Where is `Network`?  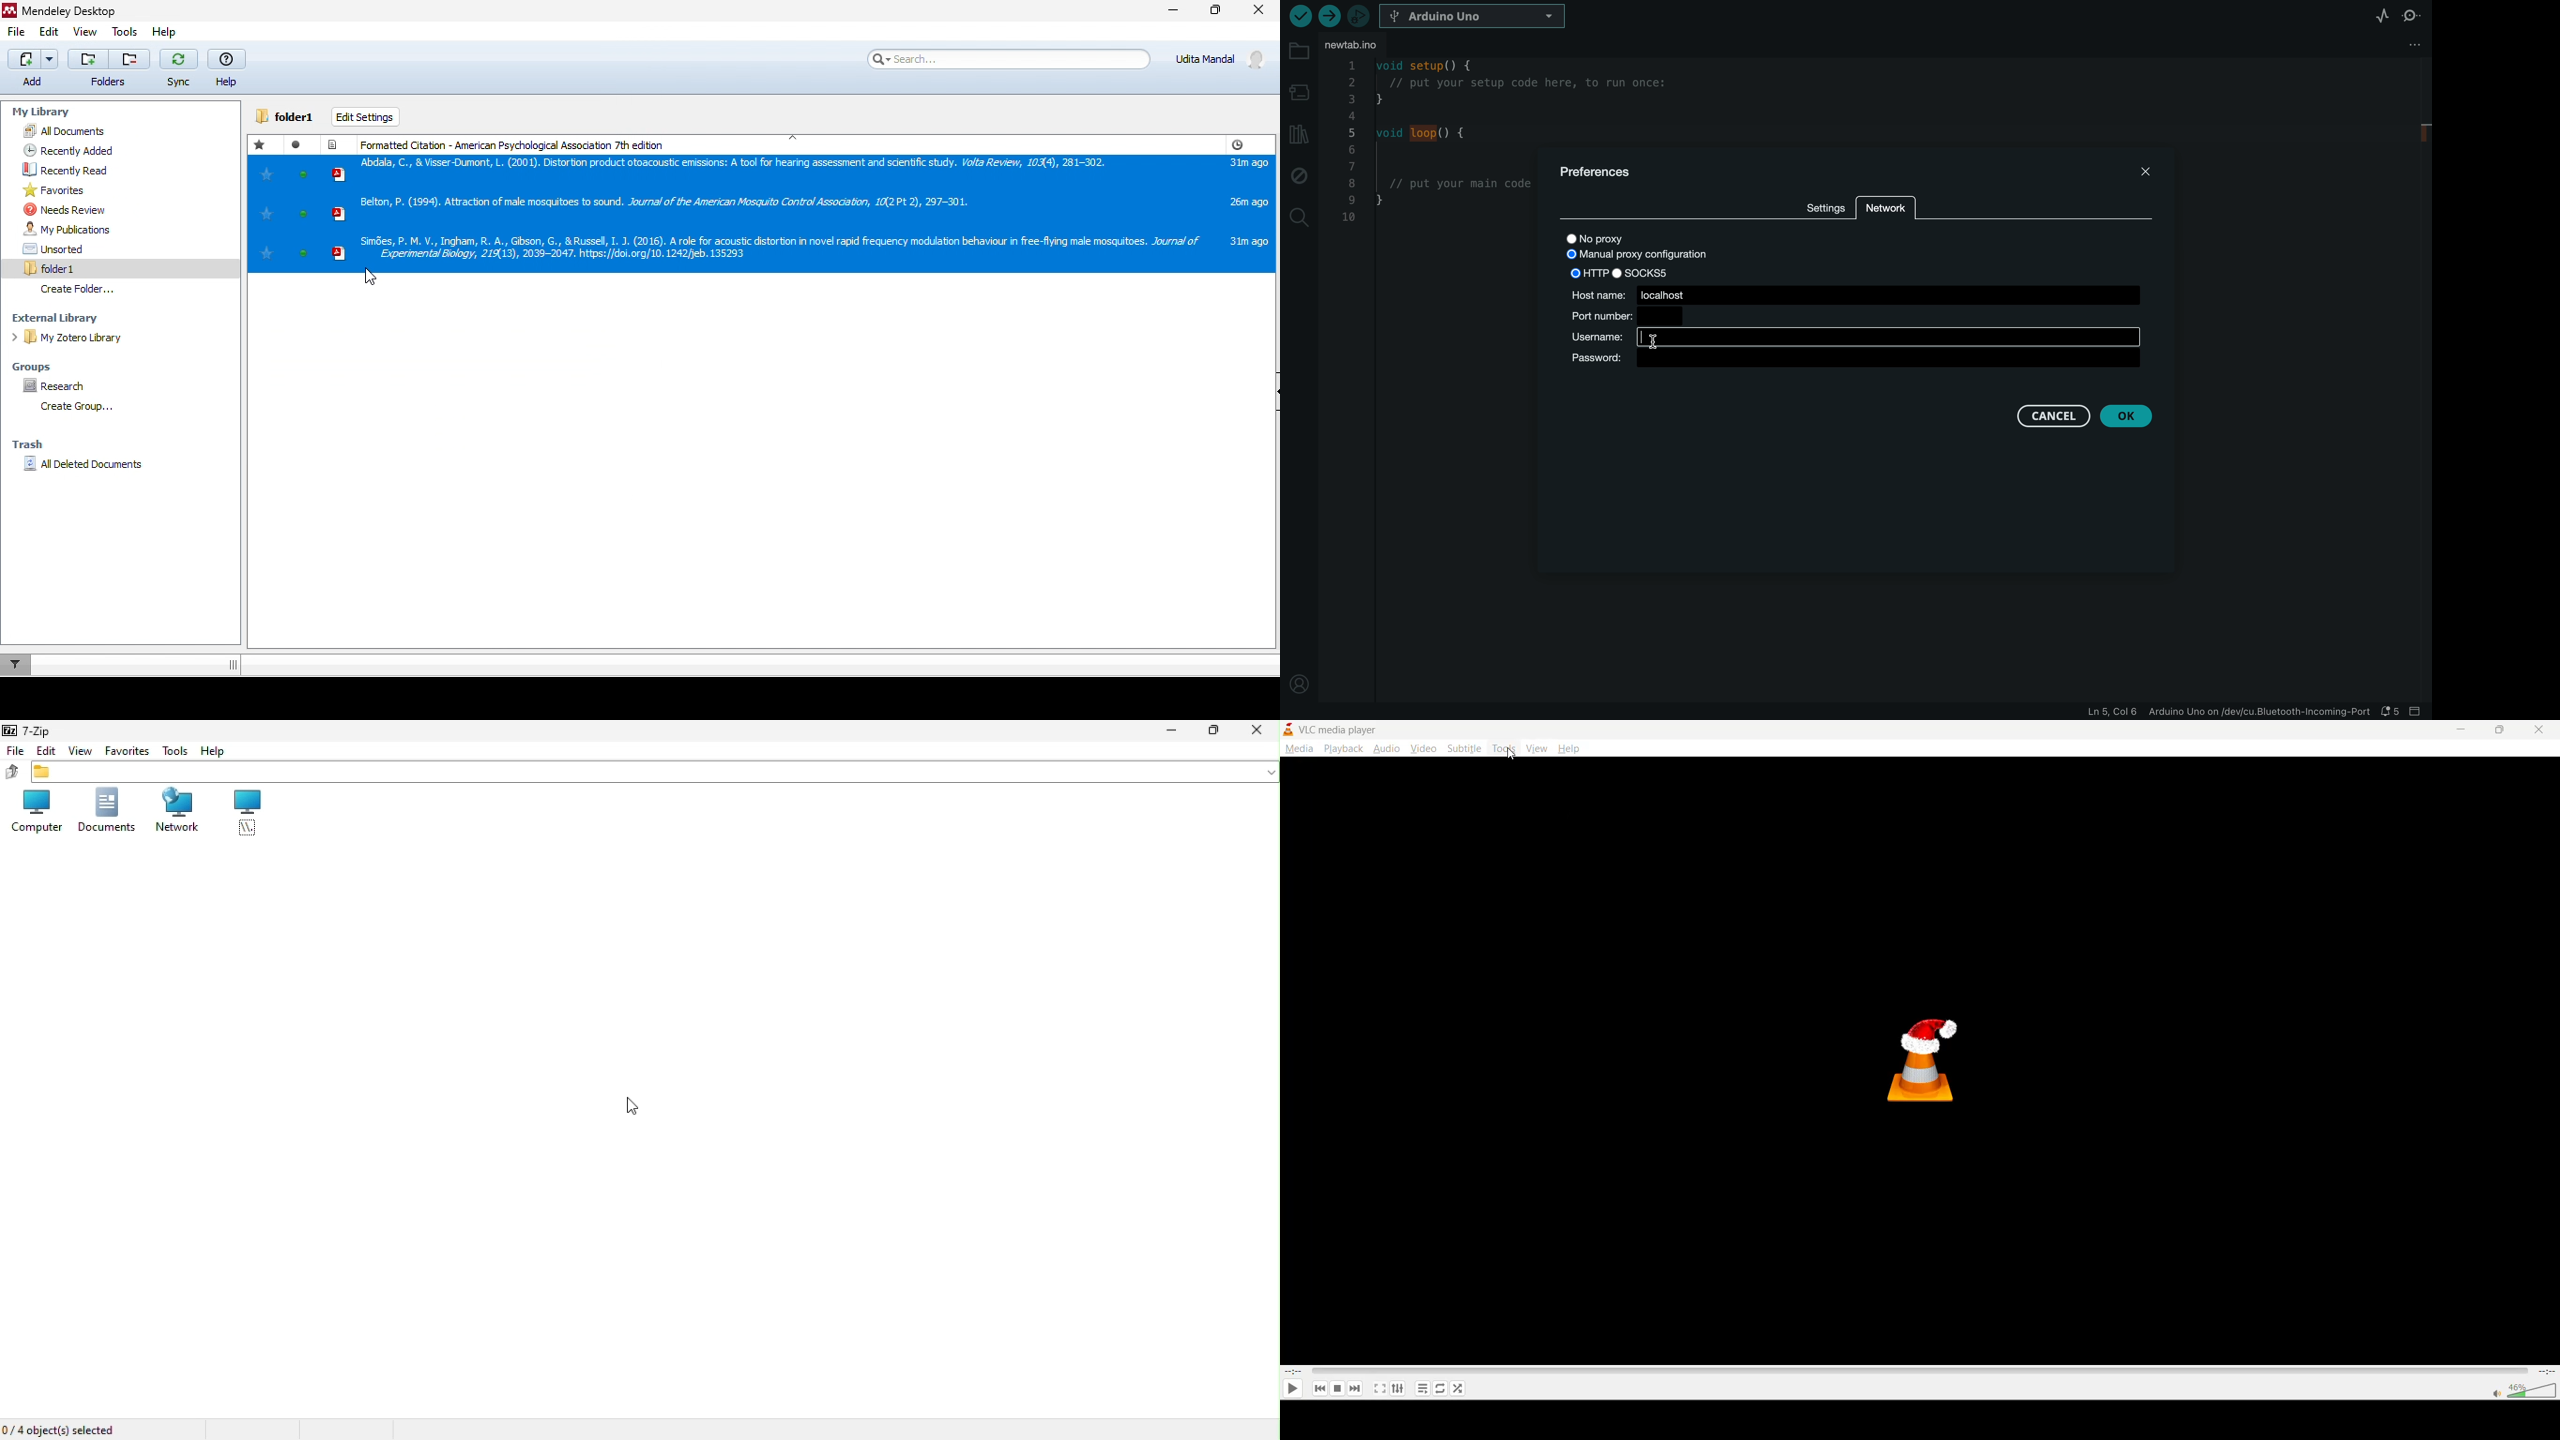
Network is located at coordinates (178, 813).